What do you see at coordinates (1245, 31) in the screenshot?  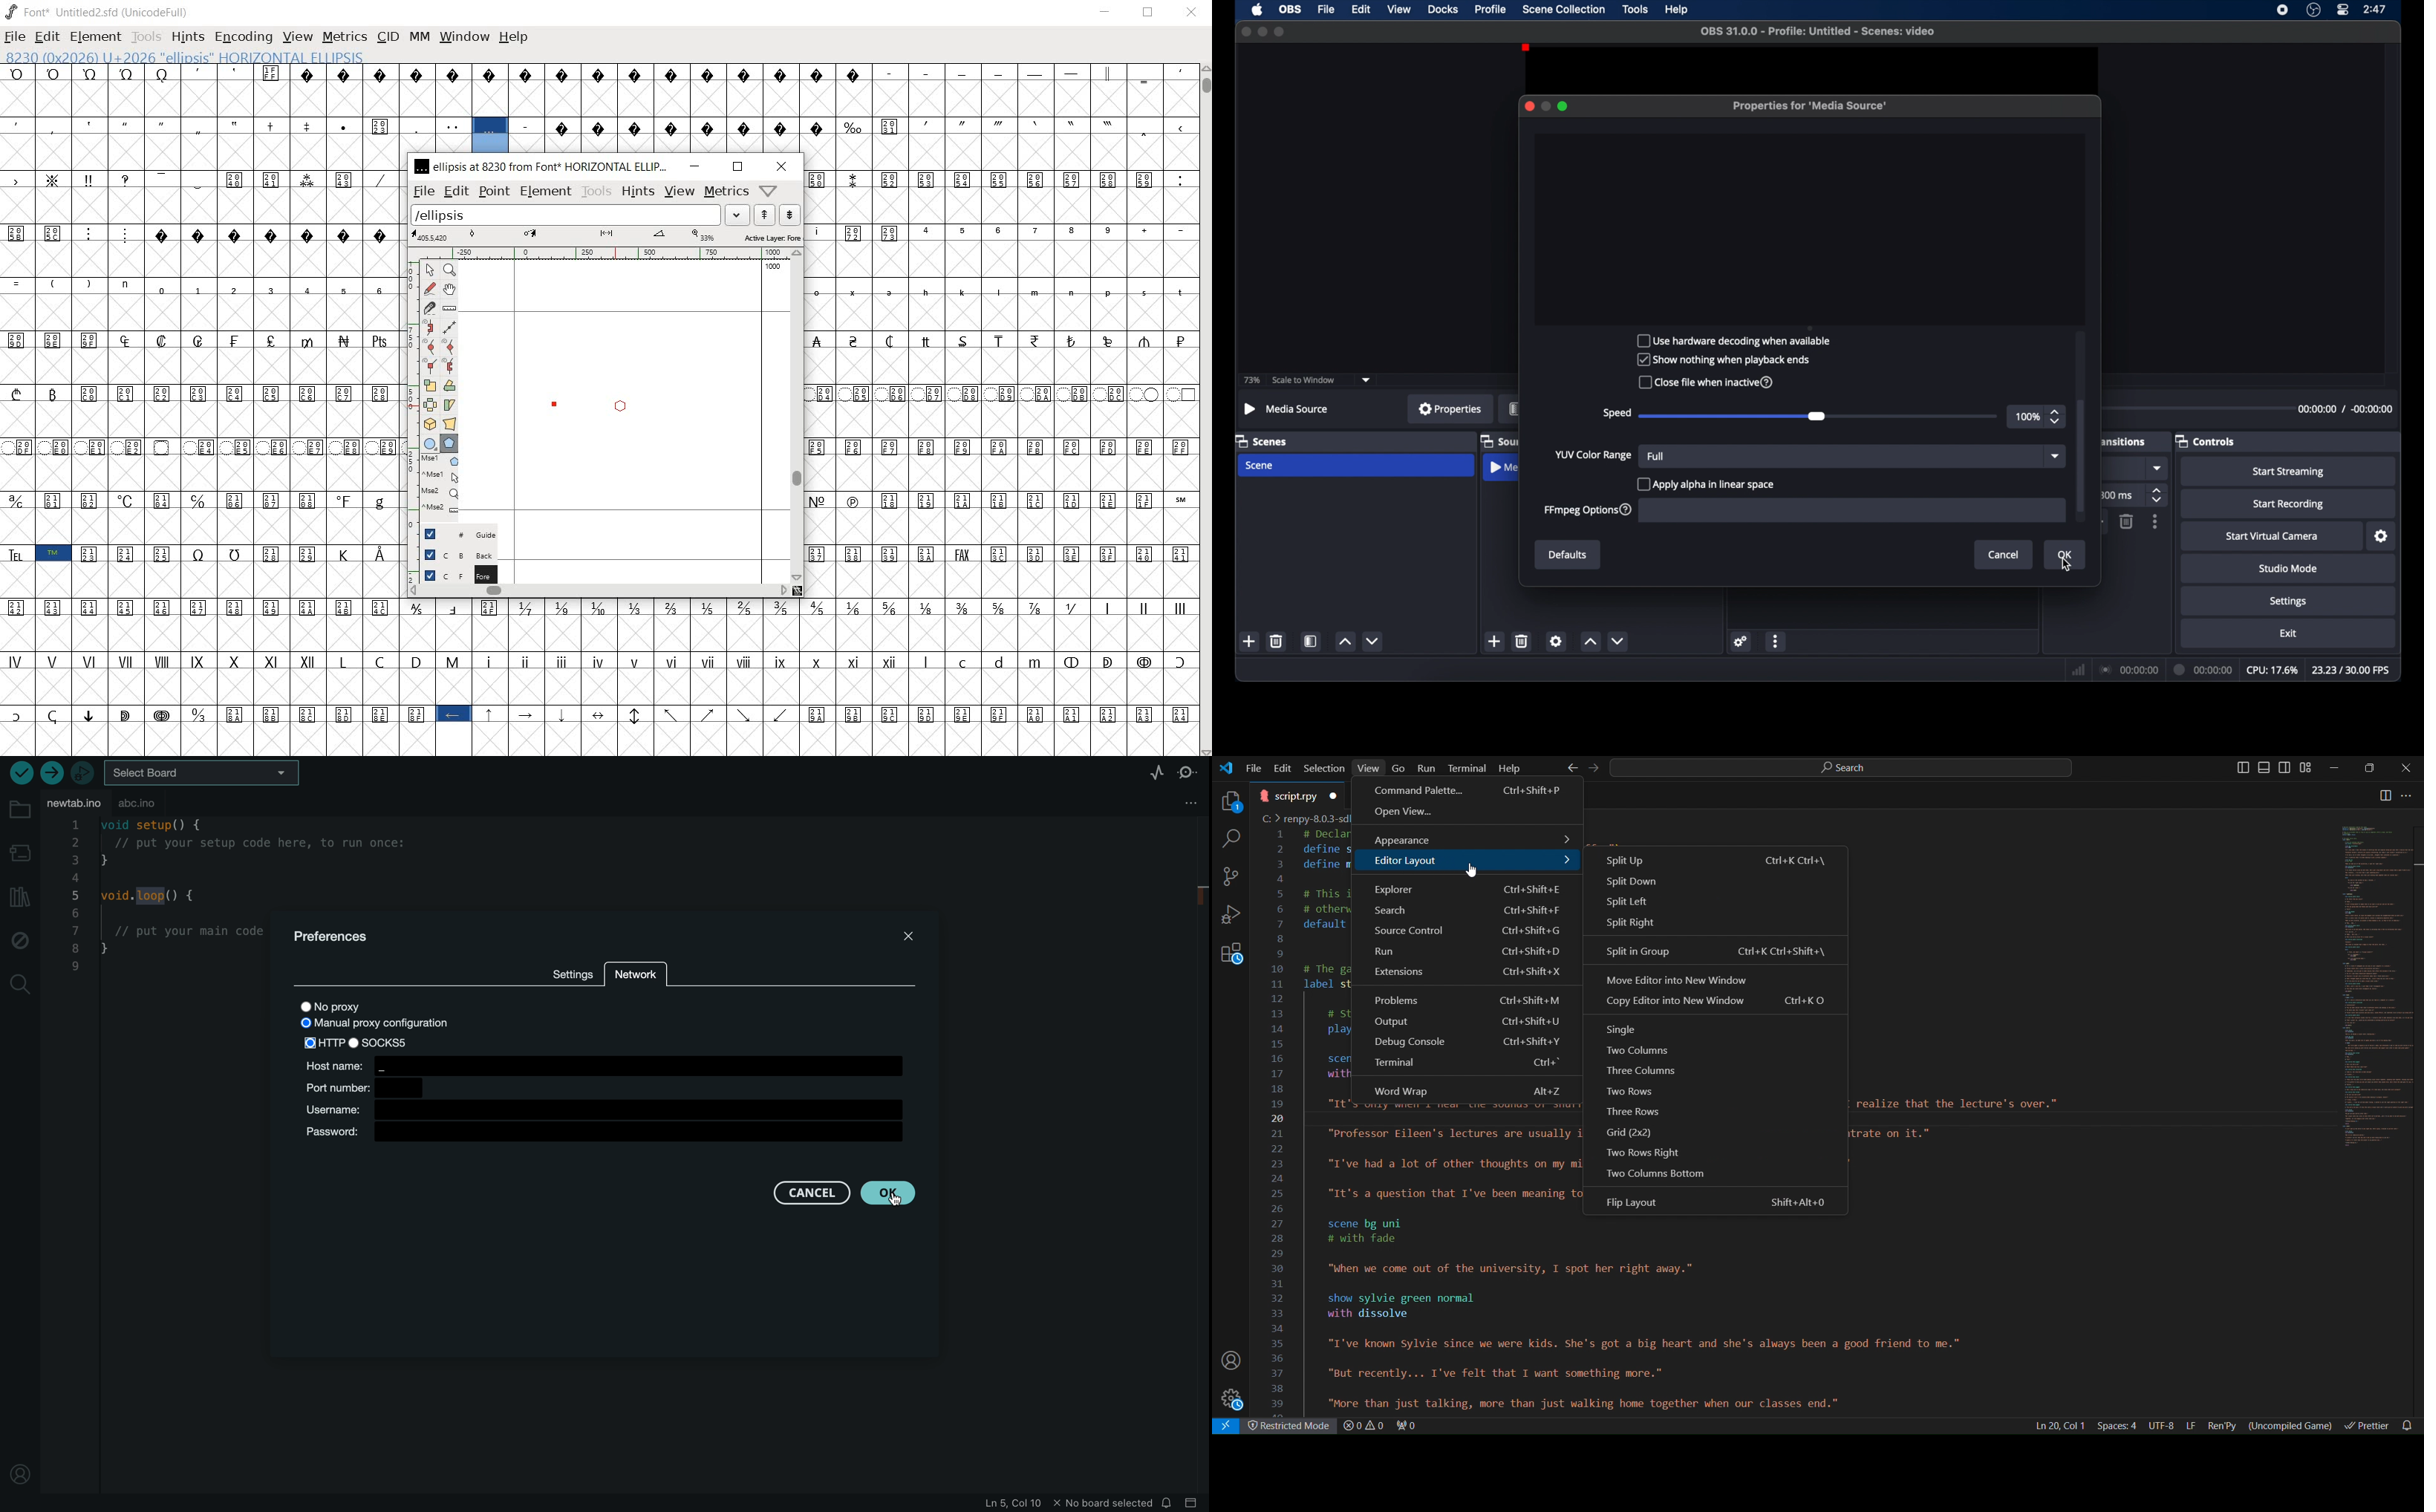 I see `close` at bounding box center [1245, 31].